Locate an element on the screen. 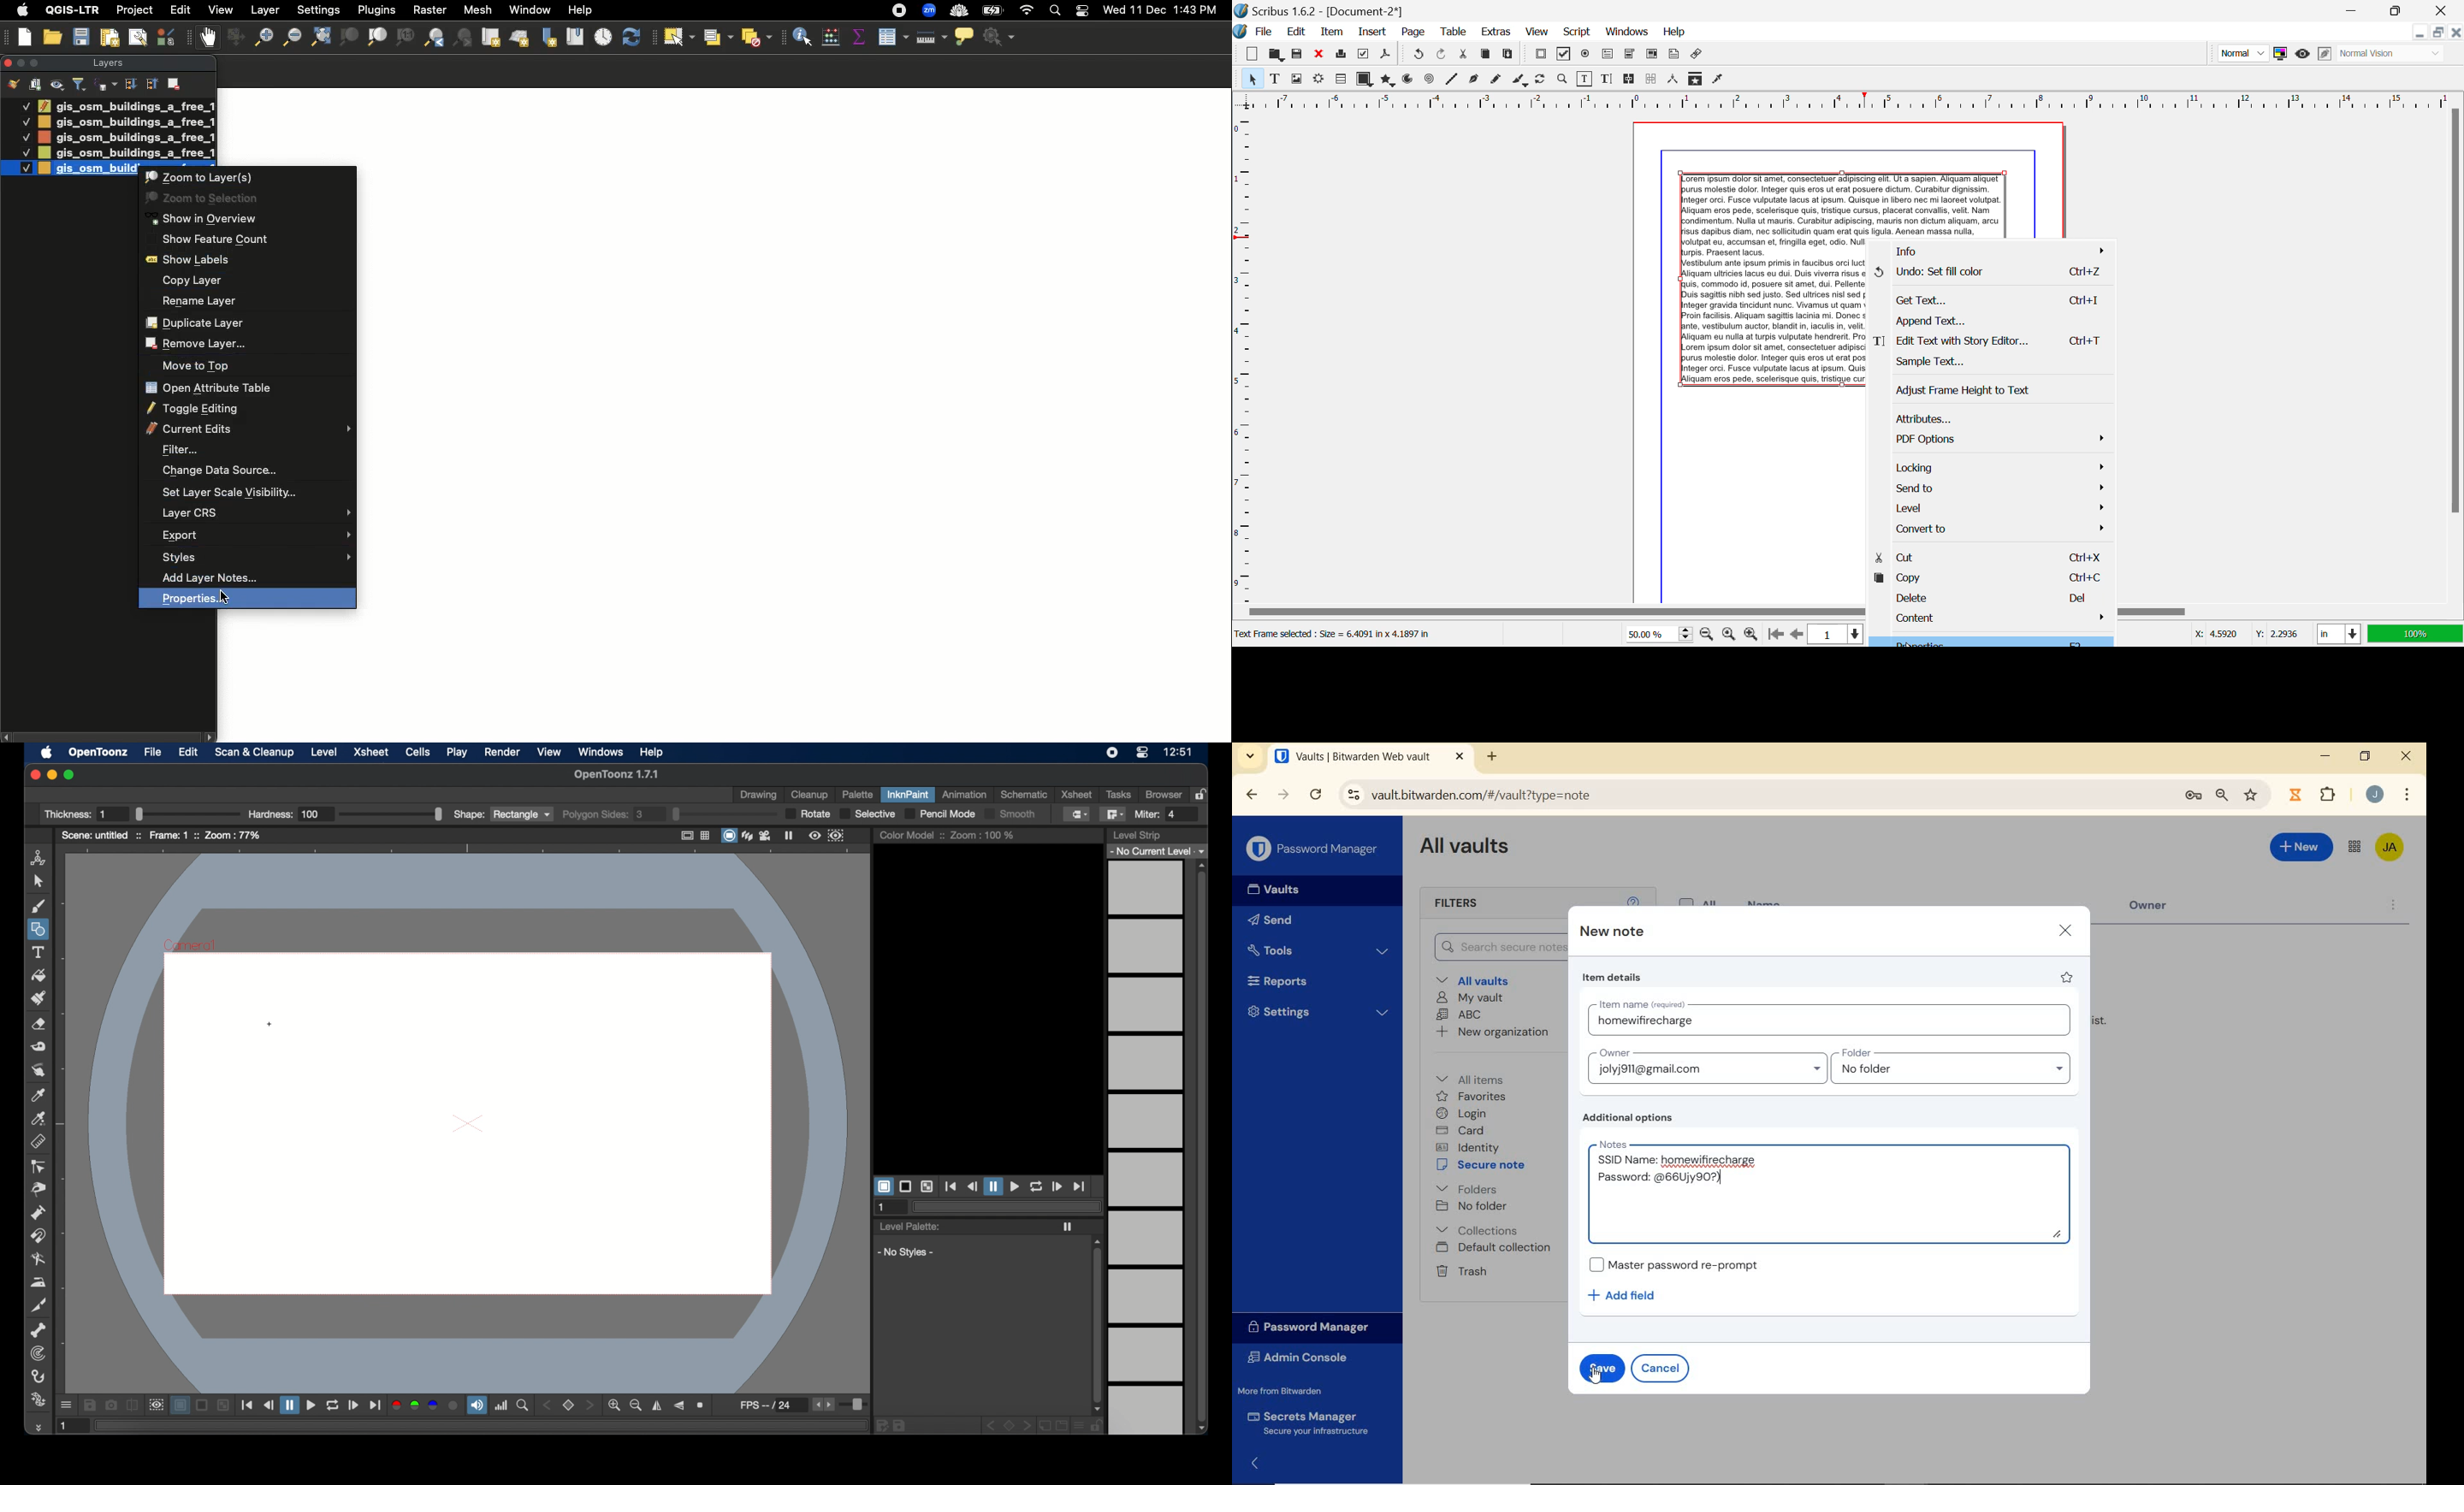 Image resolution: width=2464 pixels, height=1512 pixels. picker tool is located at coordinates (39, 1118).